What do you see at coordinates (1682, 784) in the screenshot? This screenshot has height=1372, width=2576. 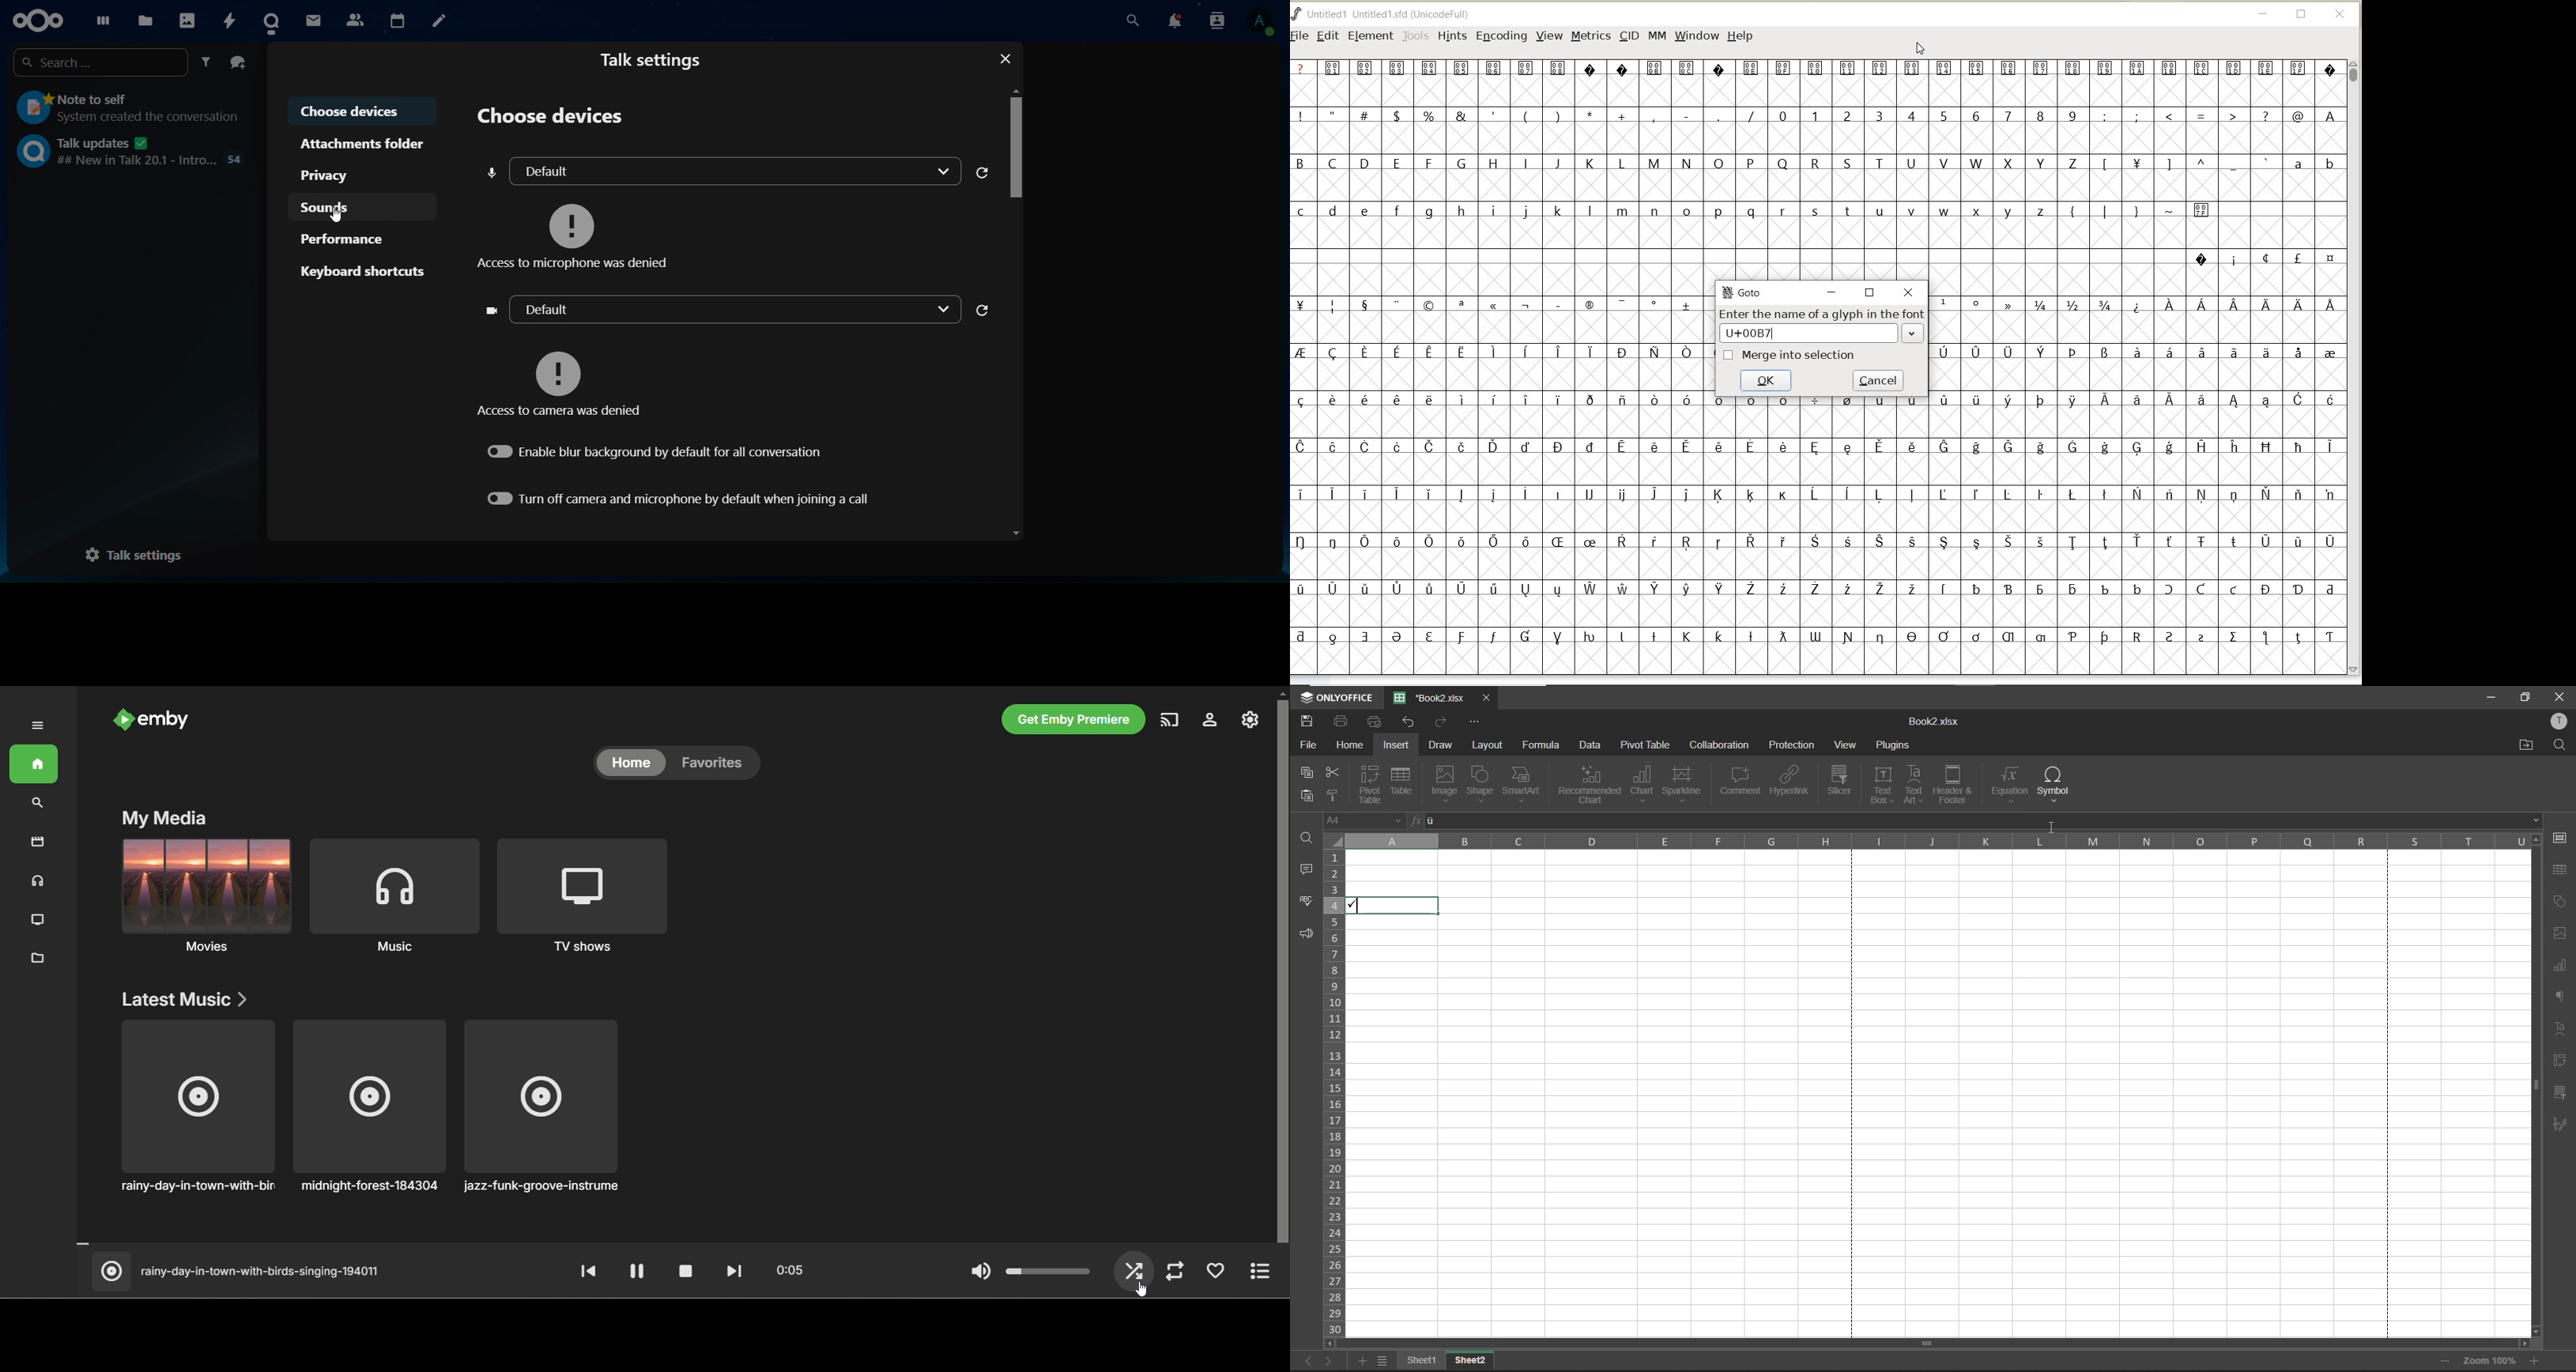 I see `sparkline` at bounding box center [1682, 784].